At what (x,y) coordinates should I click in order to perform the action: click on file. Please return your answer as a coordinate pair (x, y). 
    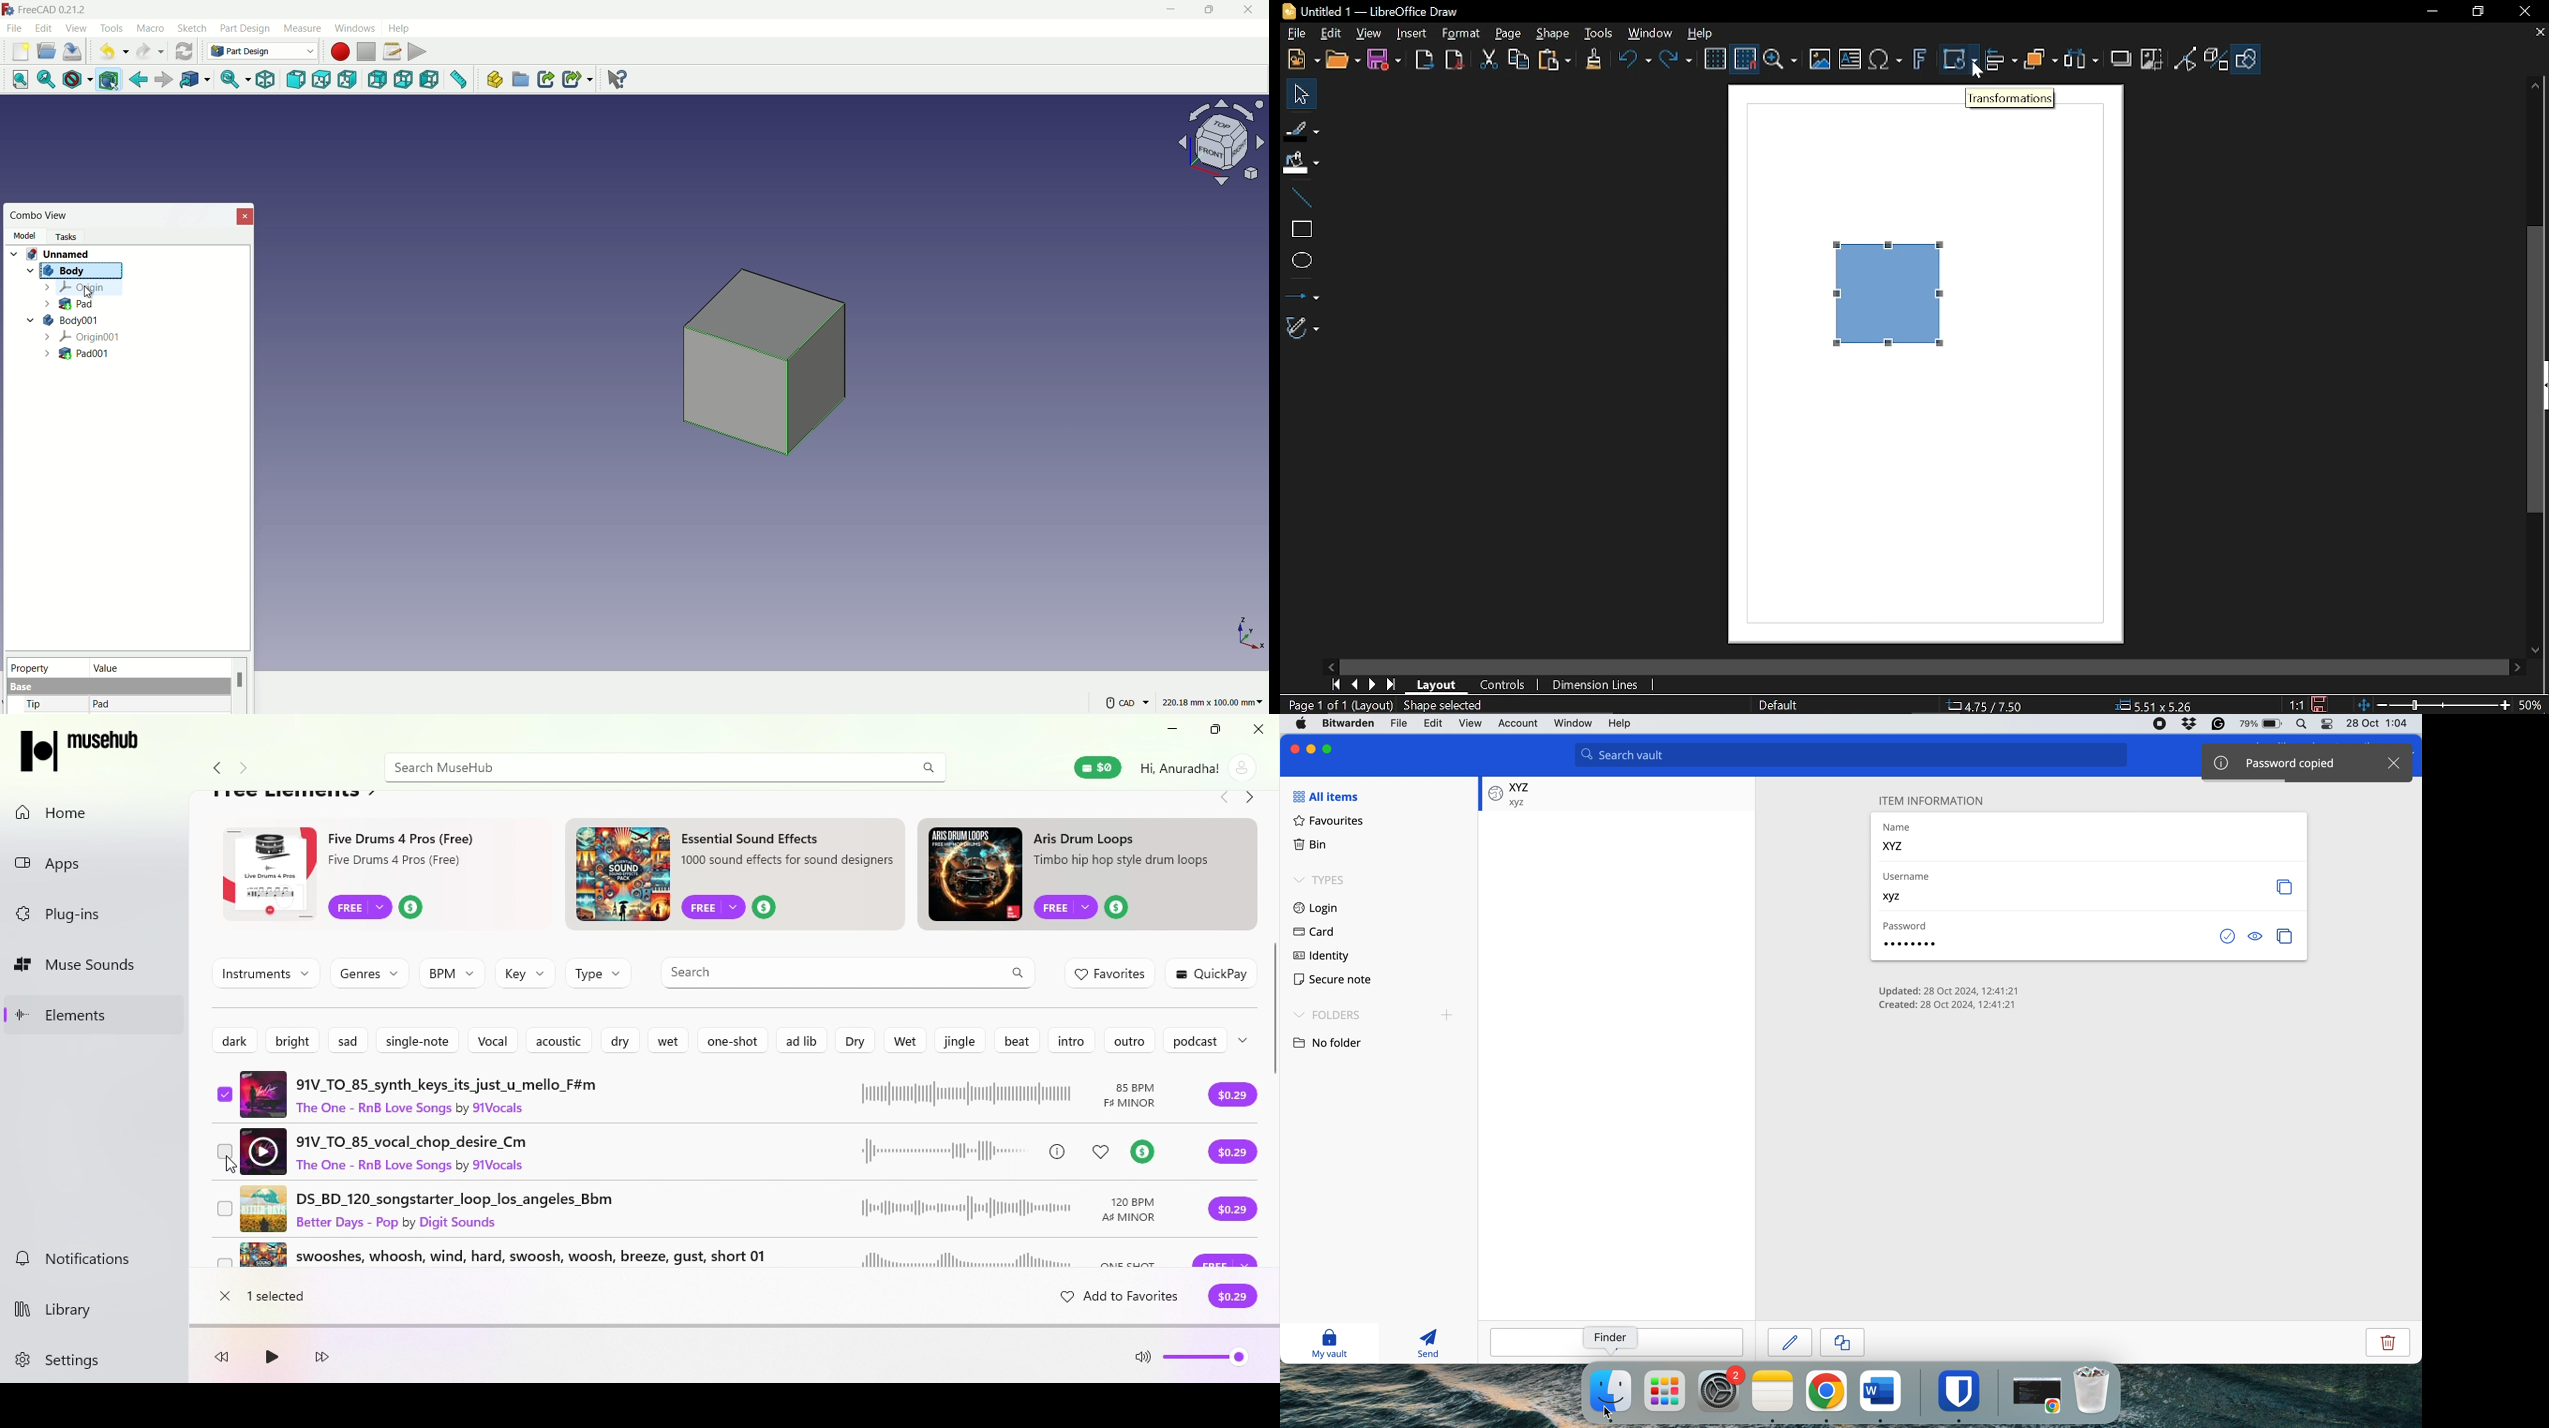
    Looking at the image, I should click on (14, 27).